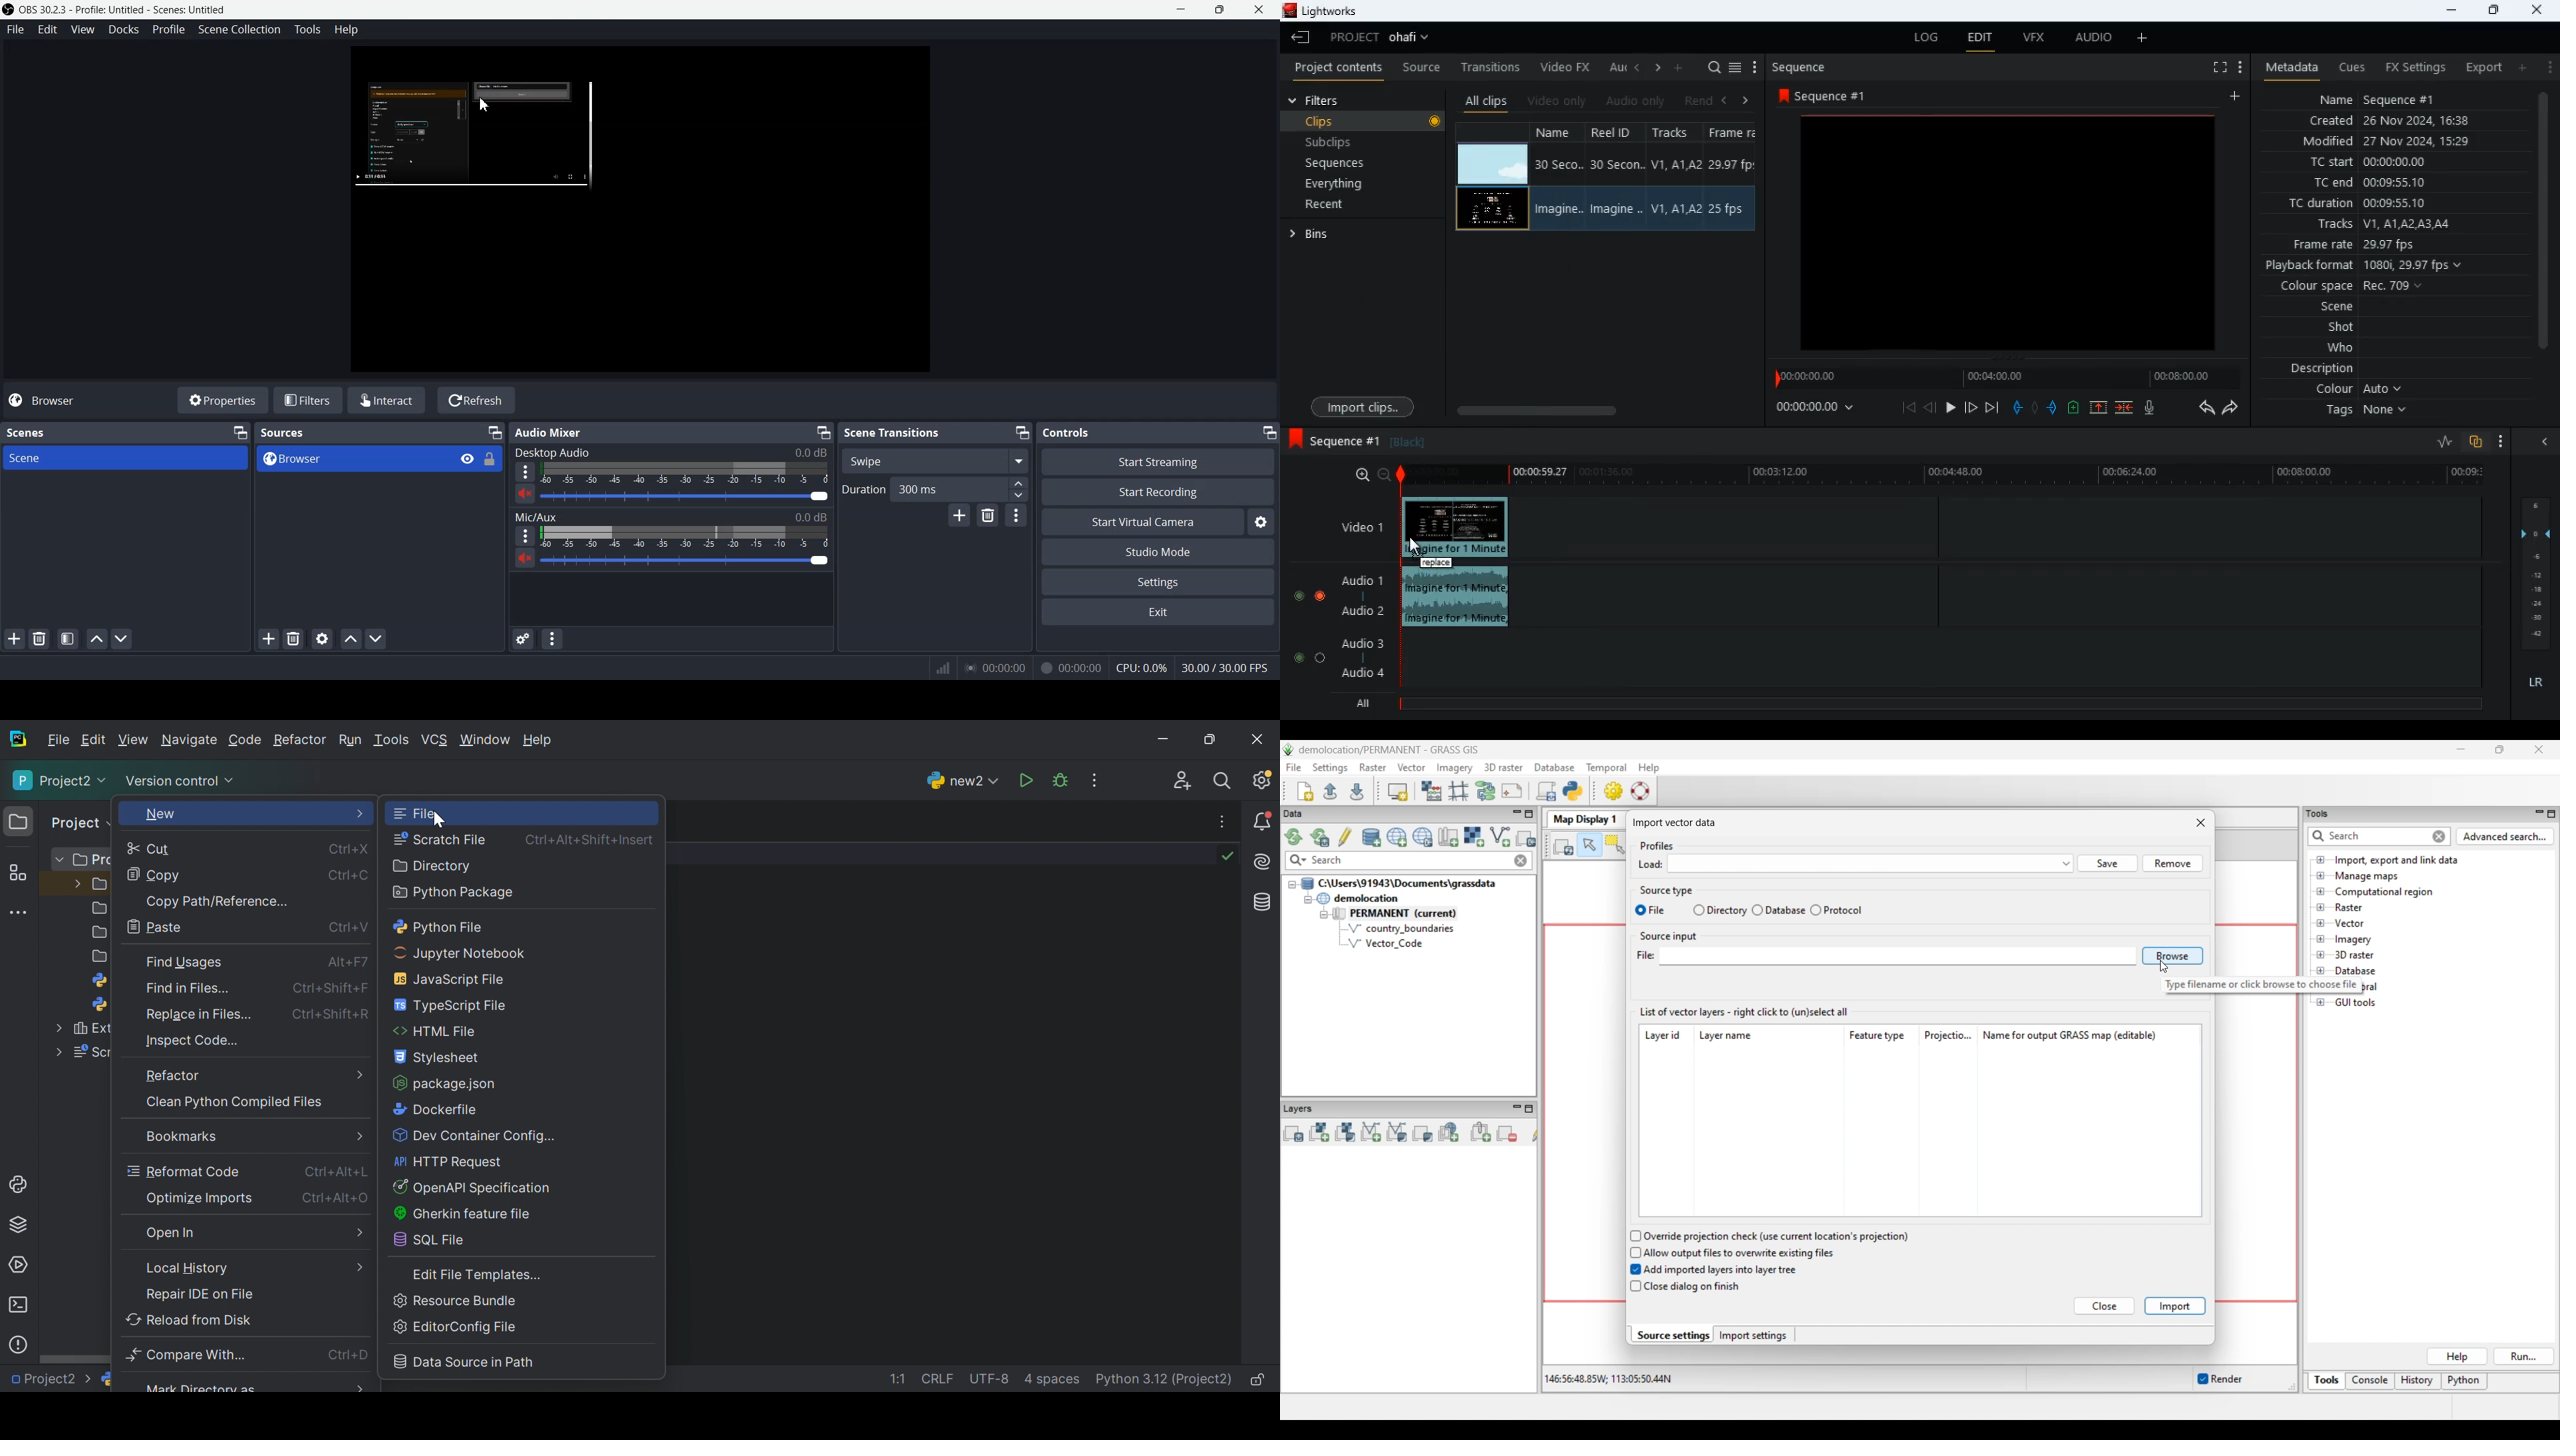 This screenshot has width=2576, height=1456. What do you see at coordinates (359, 1136) in the screenshot?
I see `More` at bounding box center [359, 1136].